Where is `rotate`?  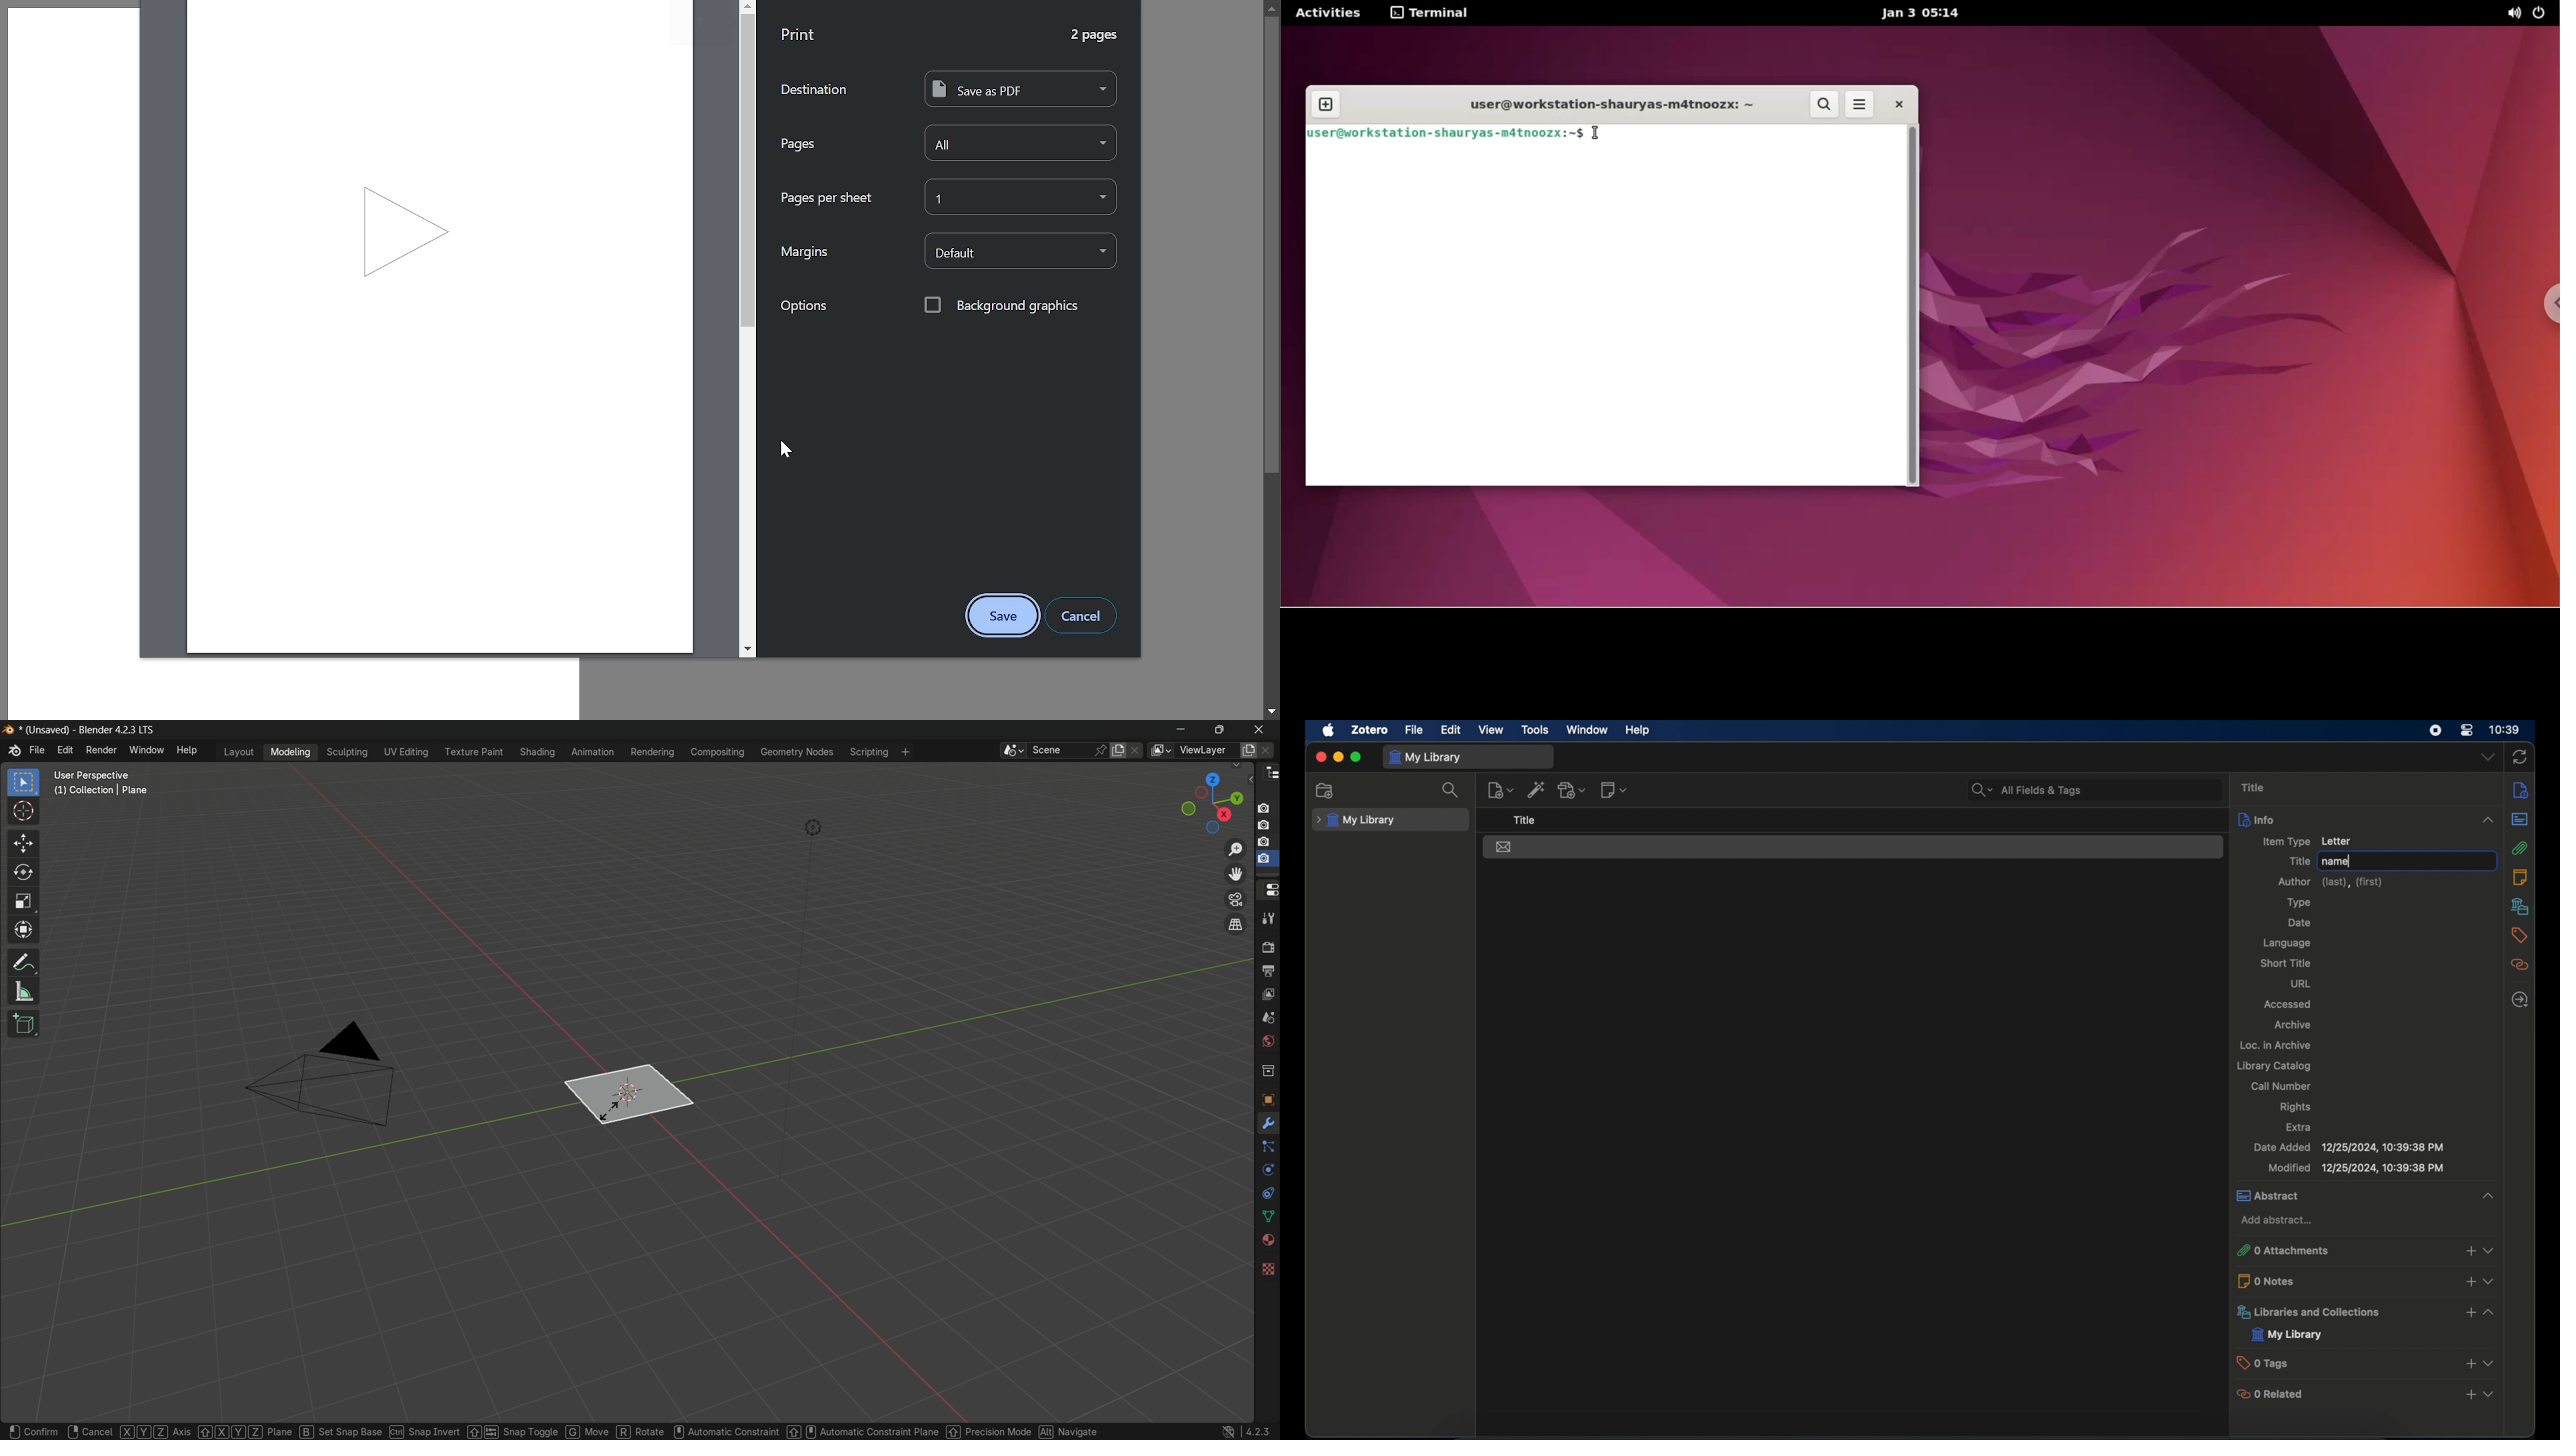
rotate is located at coordinates (25, 873).